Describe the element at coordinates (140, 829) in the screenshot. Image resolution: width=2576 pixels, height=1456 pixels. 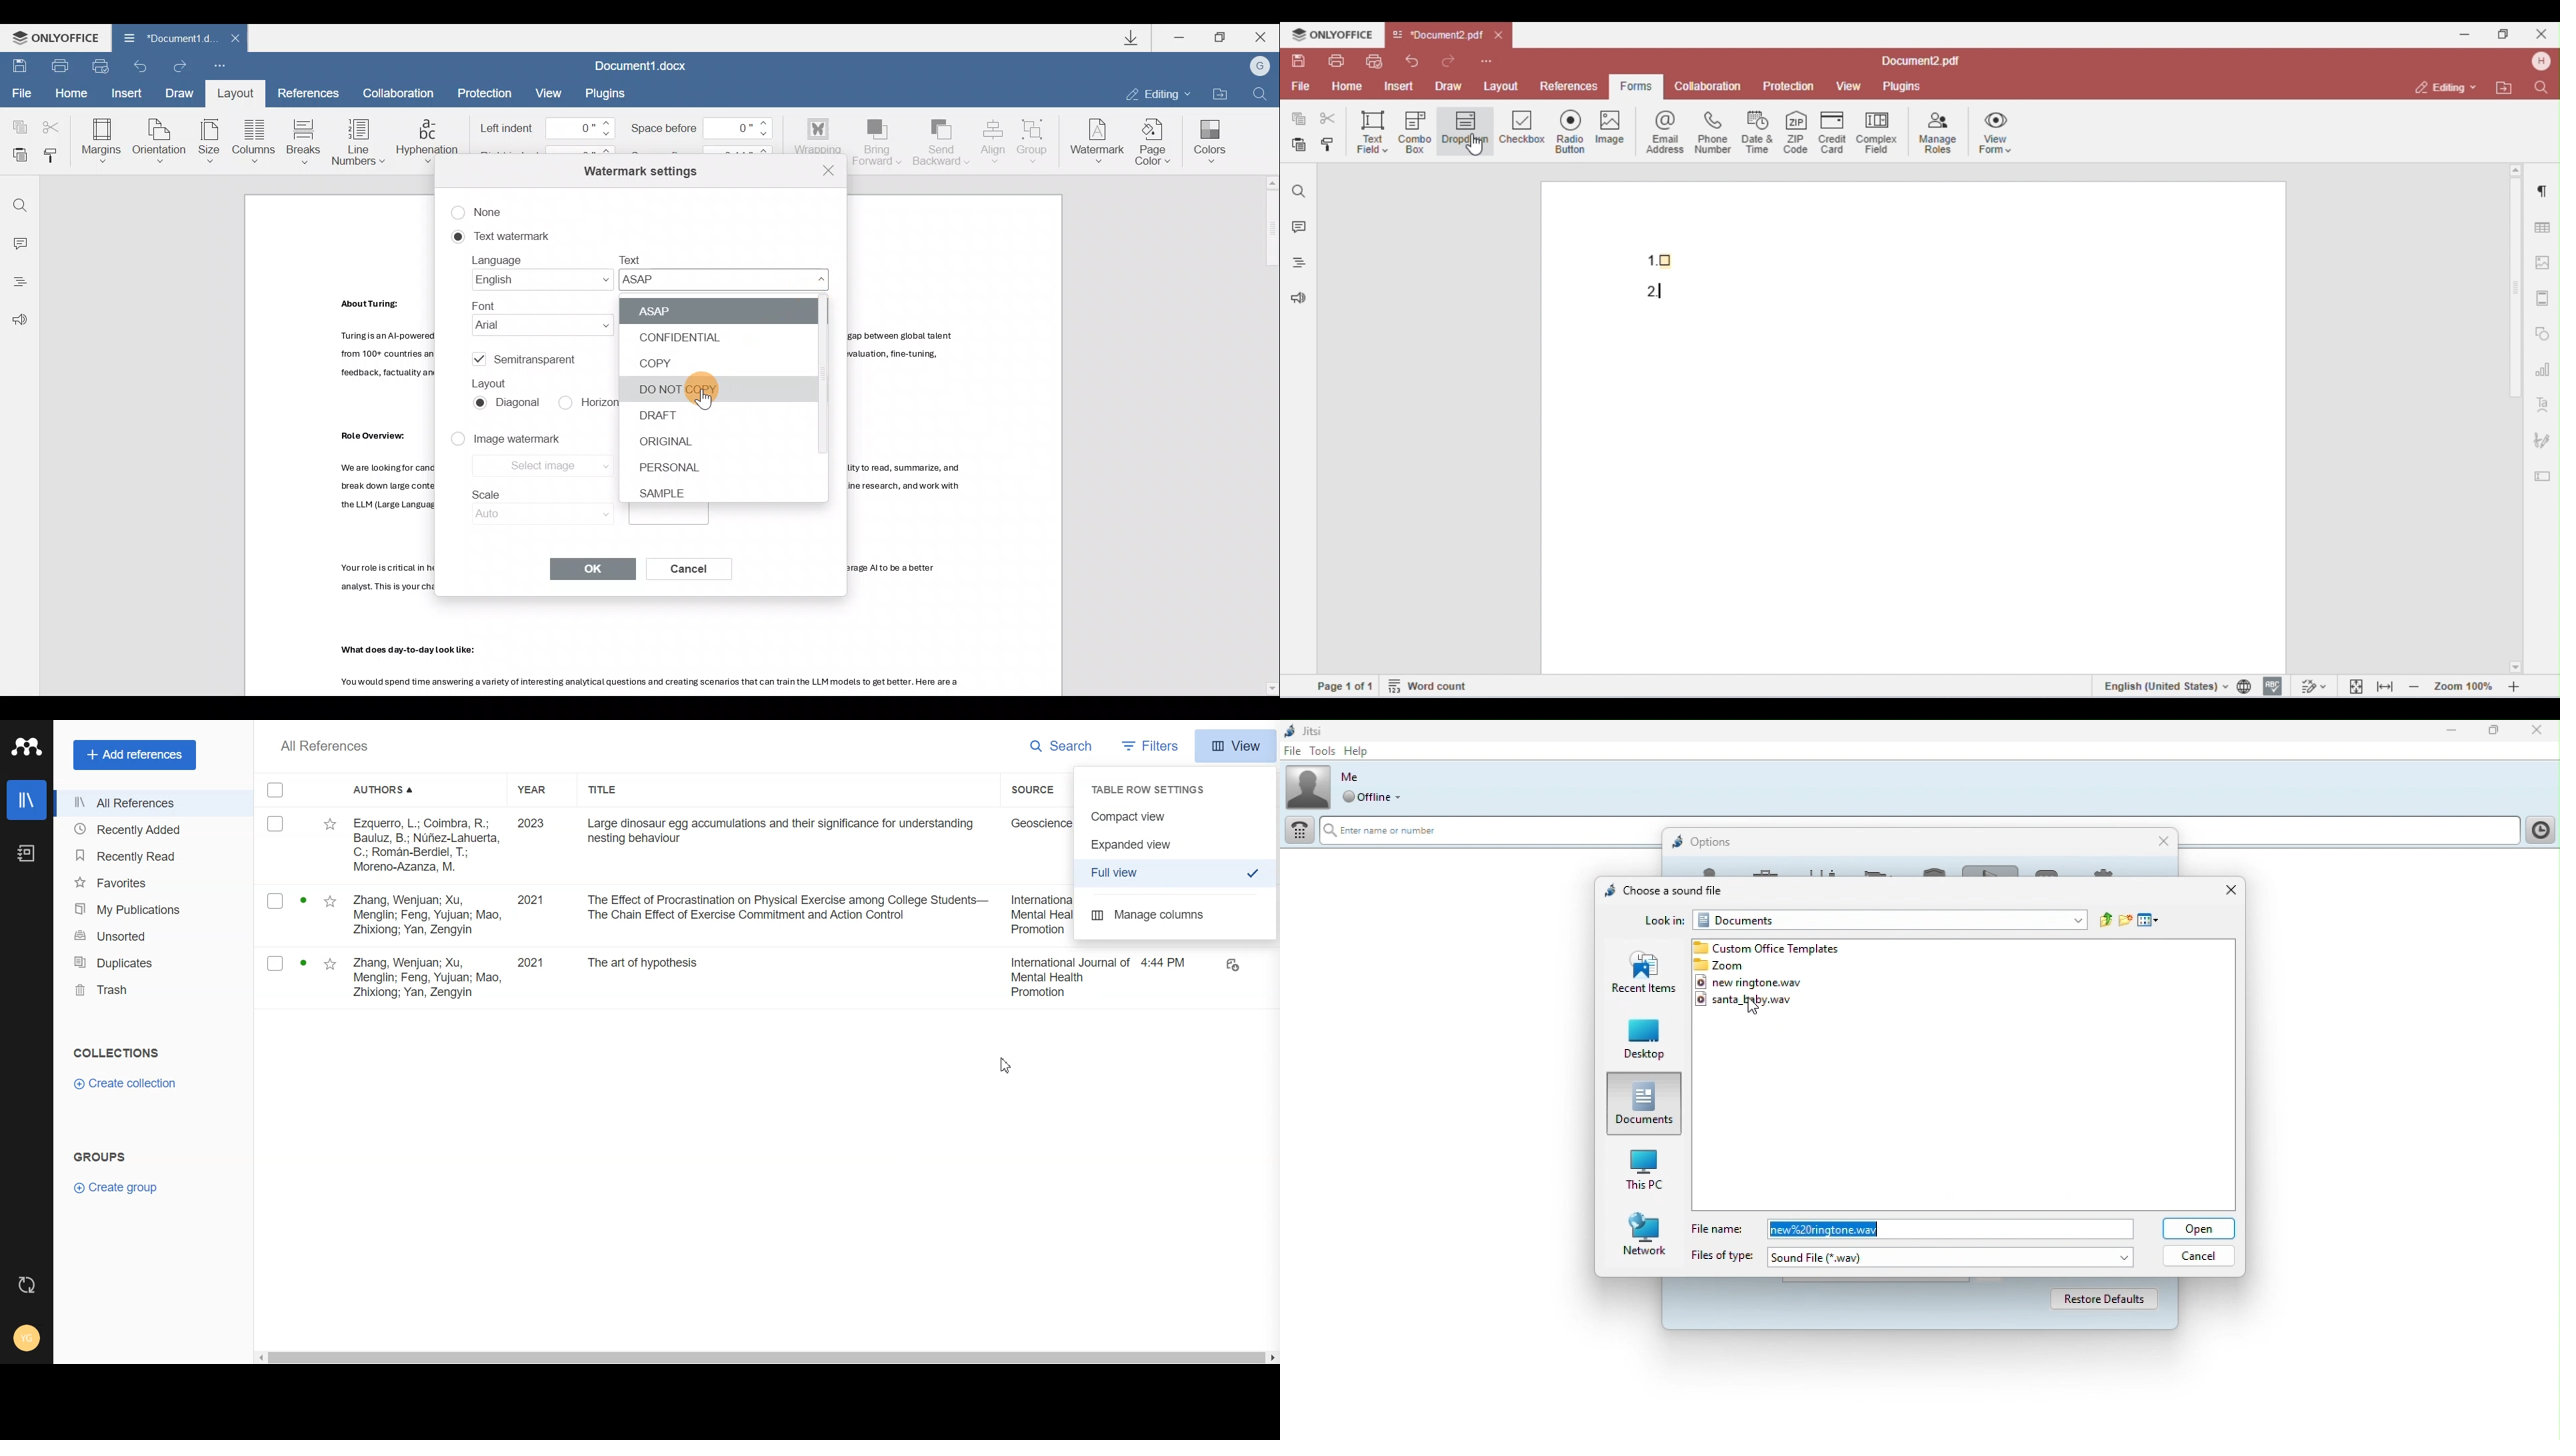
I see `Recently Added` at that location.